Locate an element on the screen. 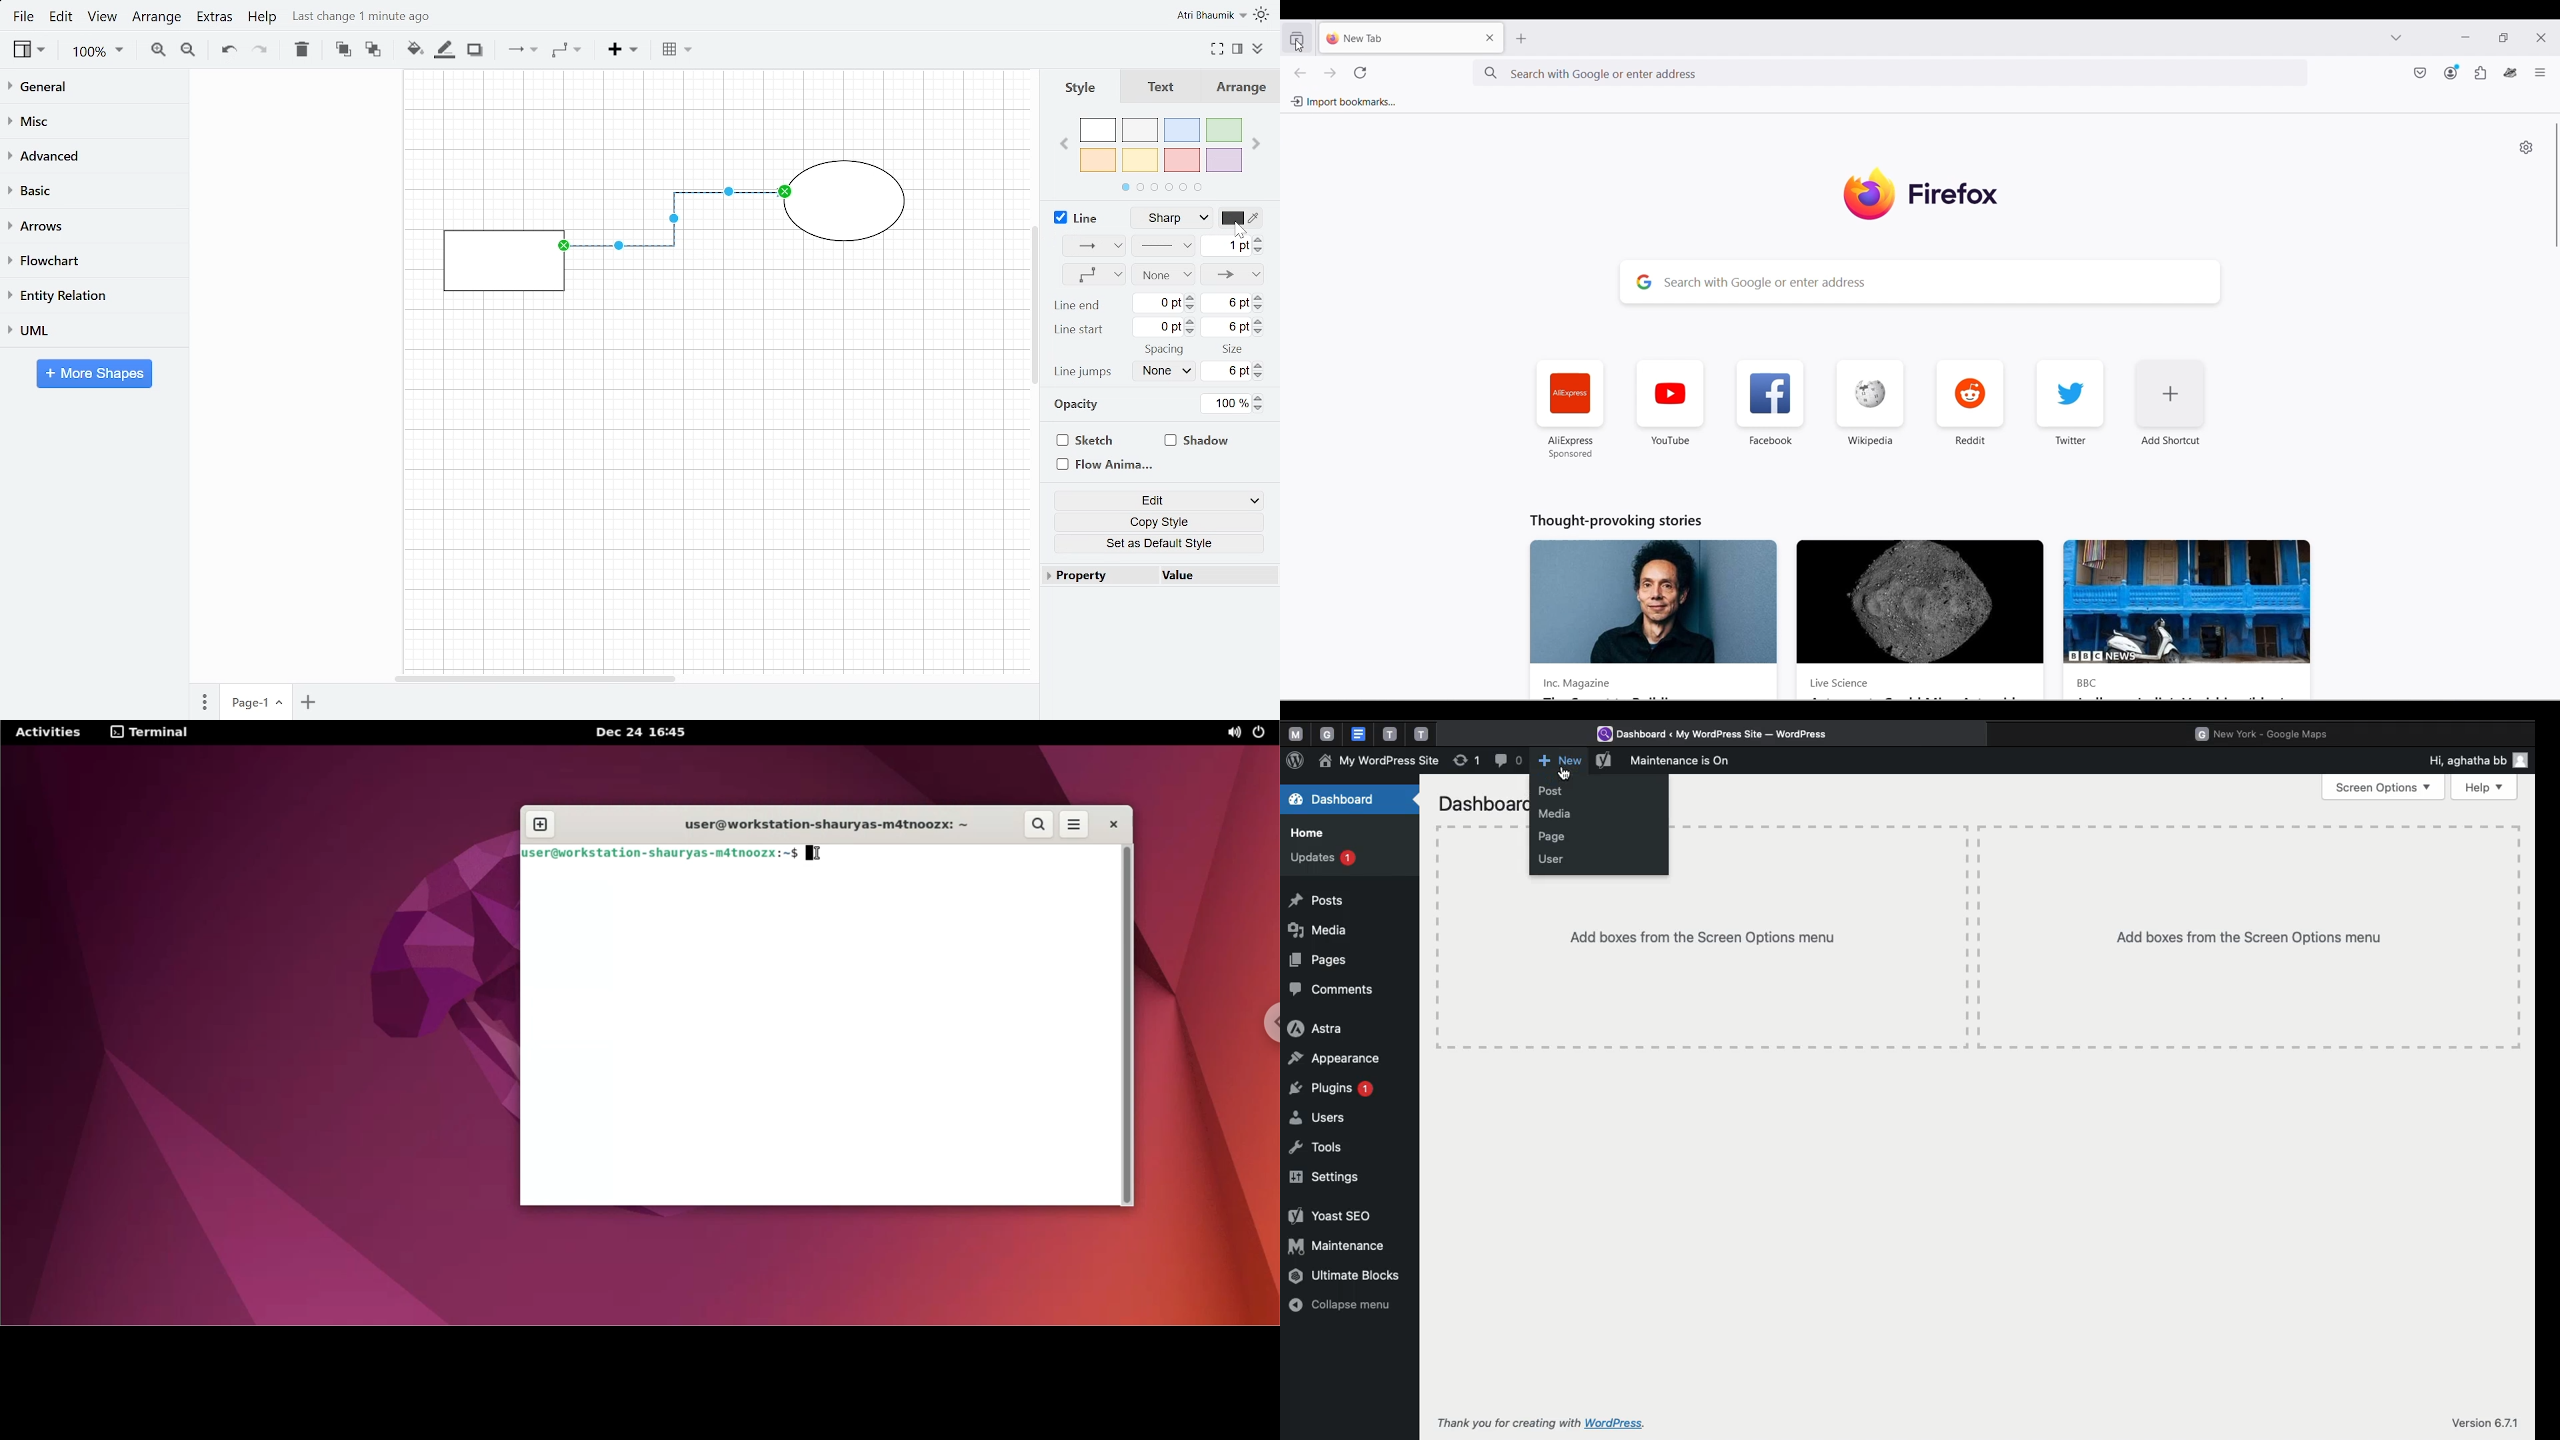 This screenshot has width=2576, height=1456. Decrease line end size is located at coordinates (1261, 308).